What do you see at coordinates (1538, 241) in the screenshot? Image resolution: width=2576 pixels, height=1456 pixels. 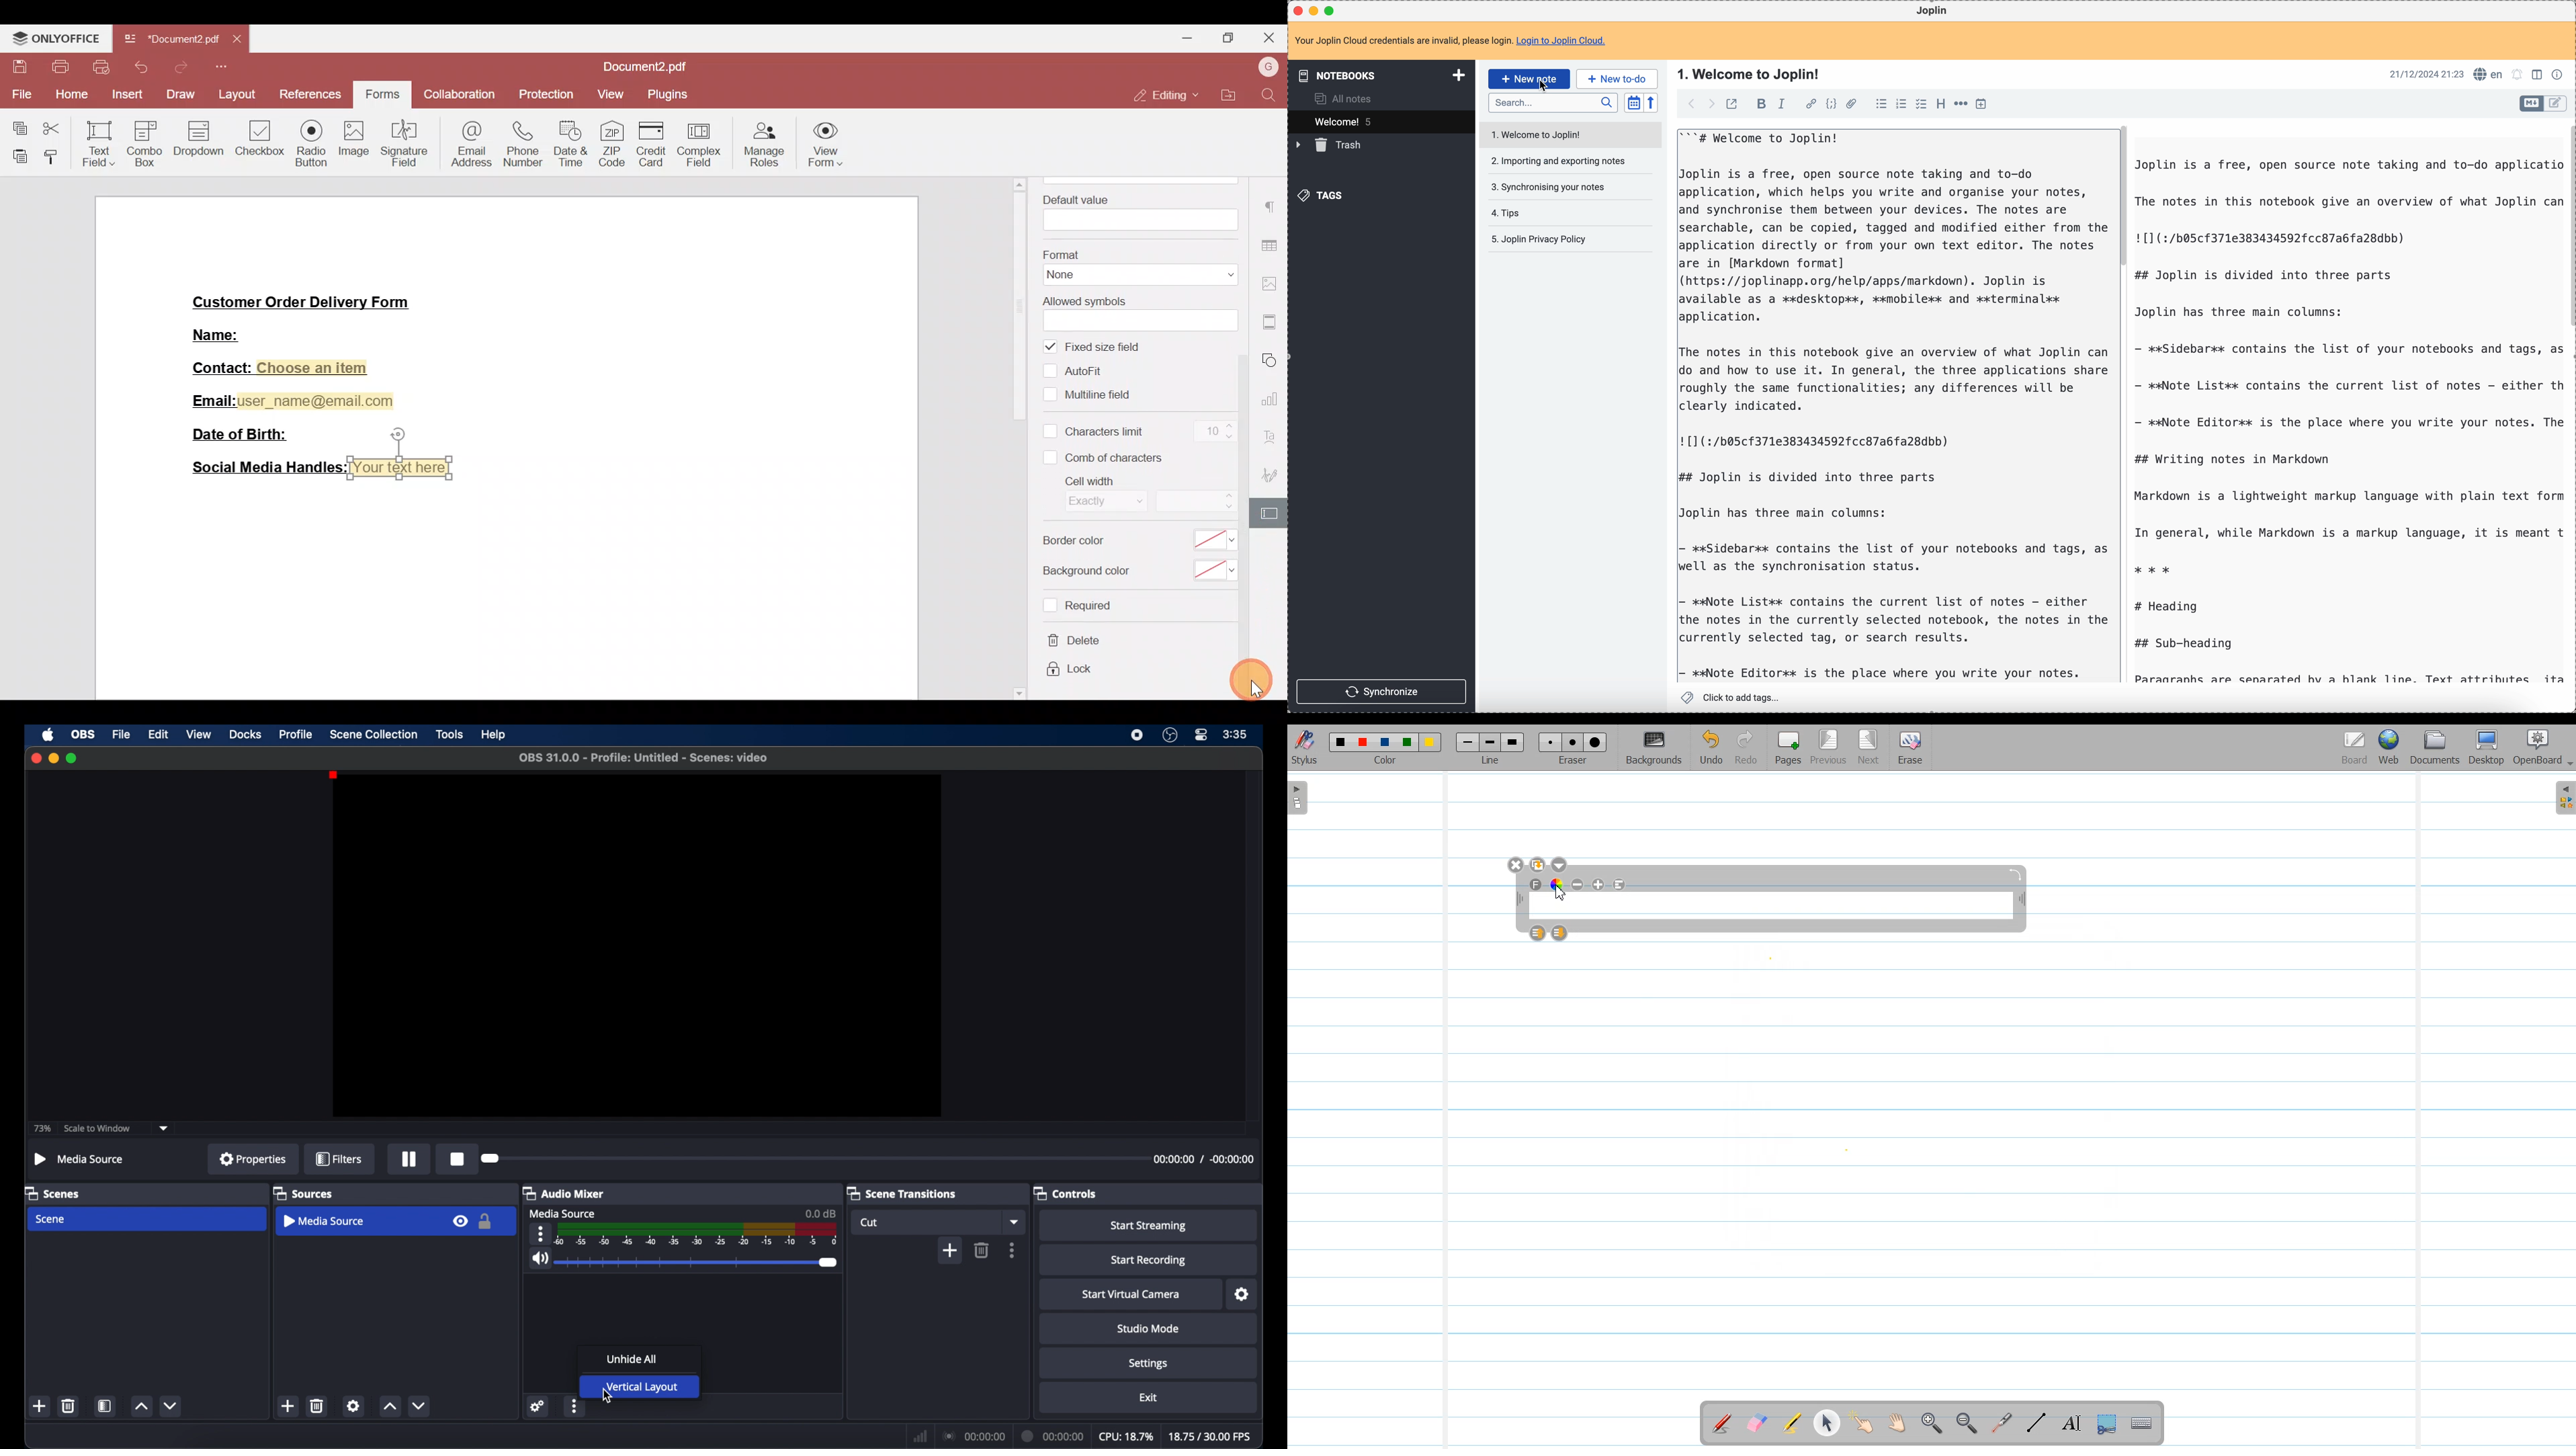 I see `Joplin privacy policy note` at bounding box center [1538, 241].